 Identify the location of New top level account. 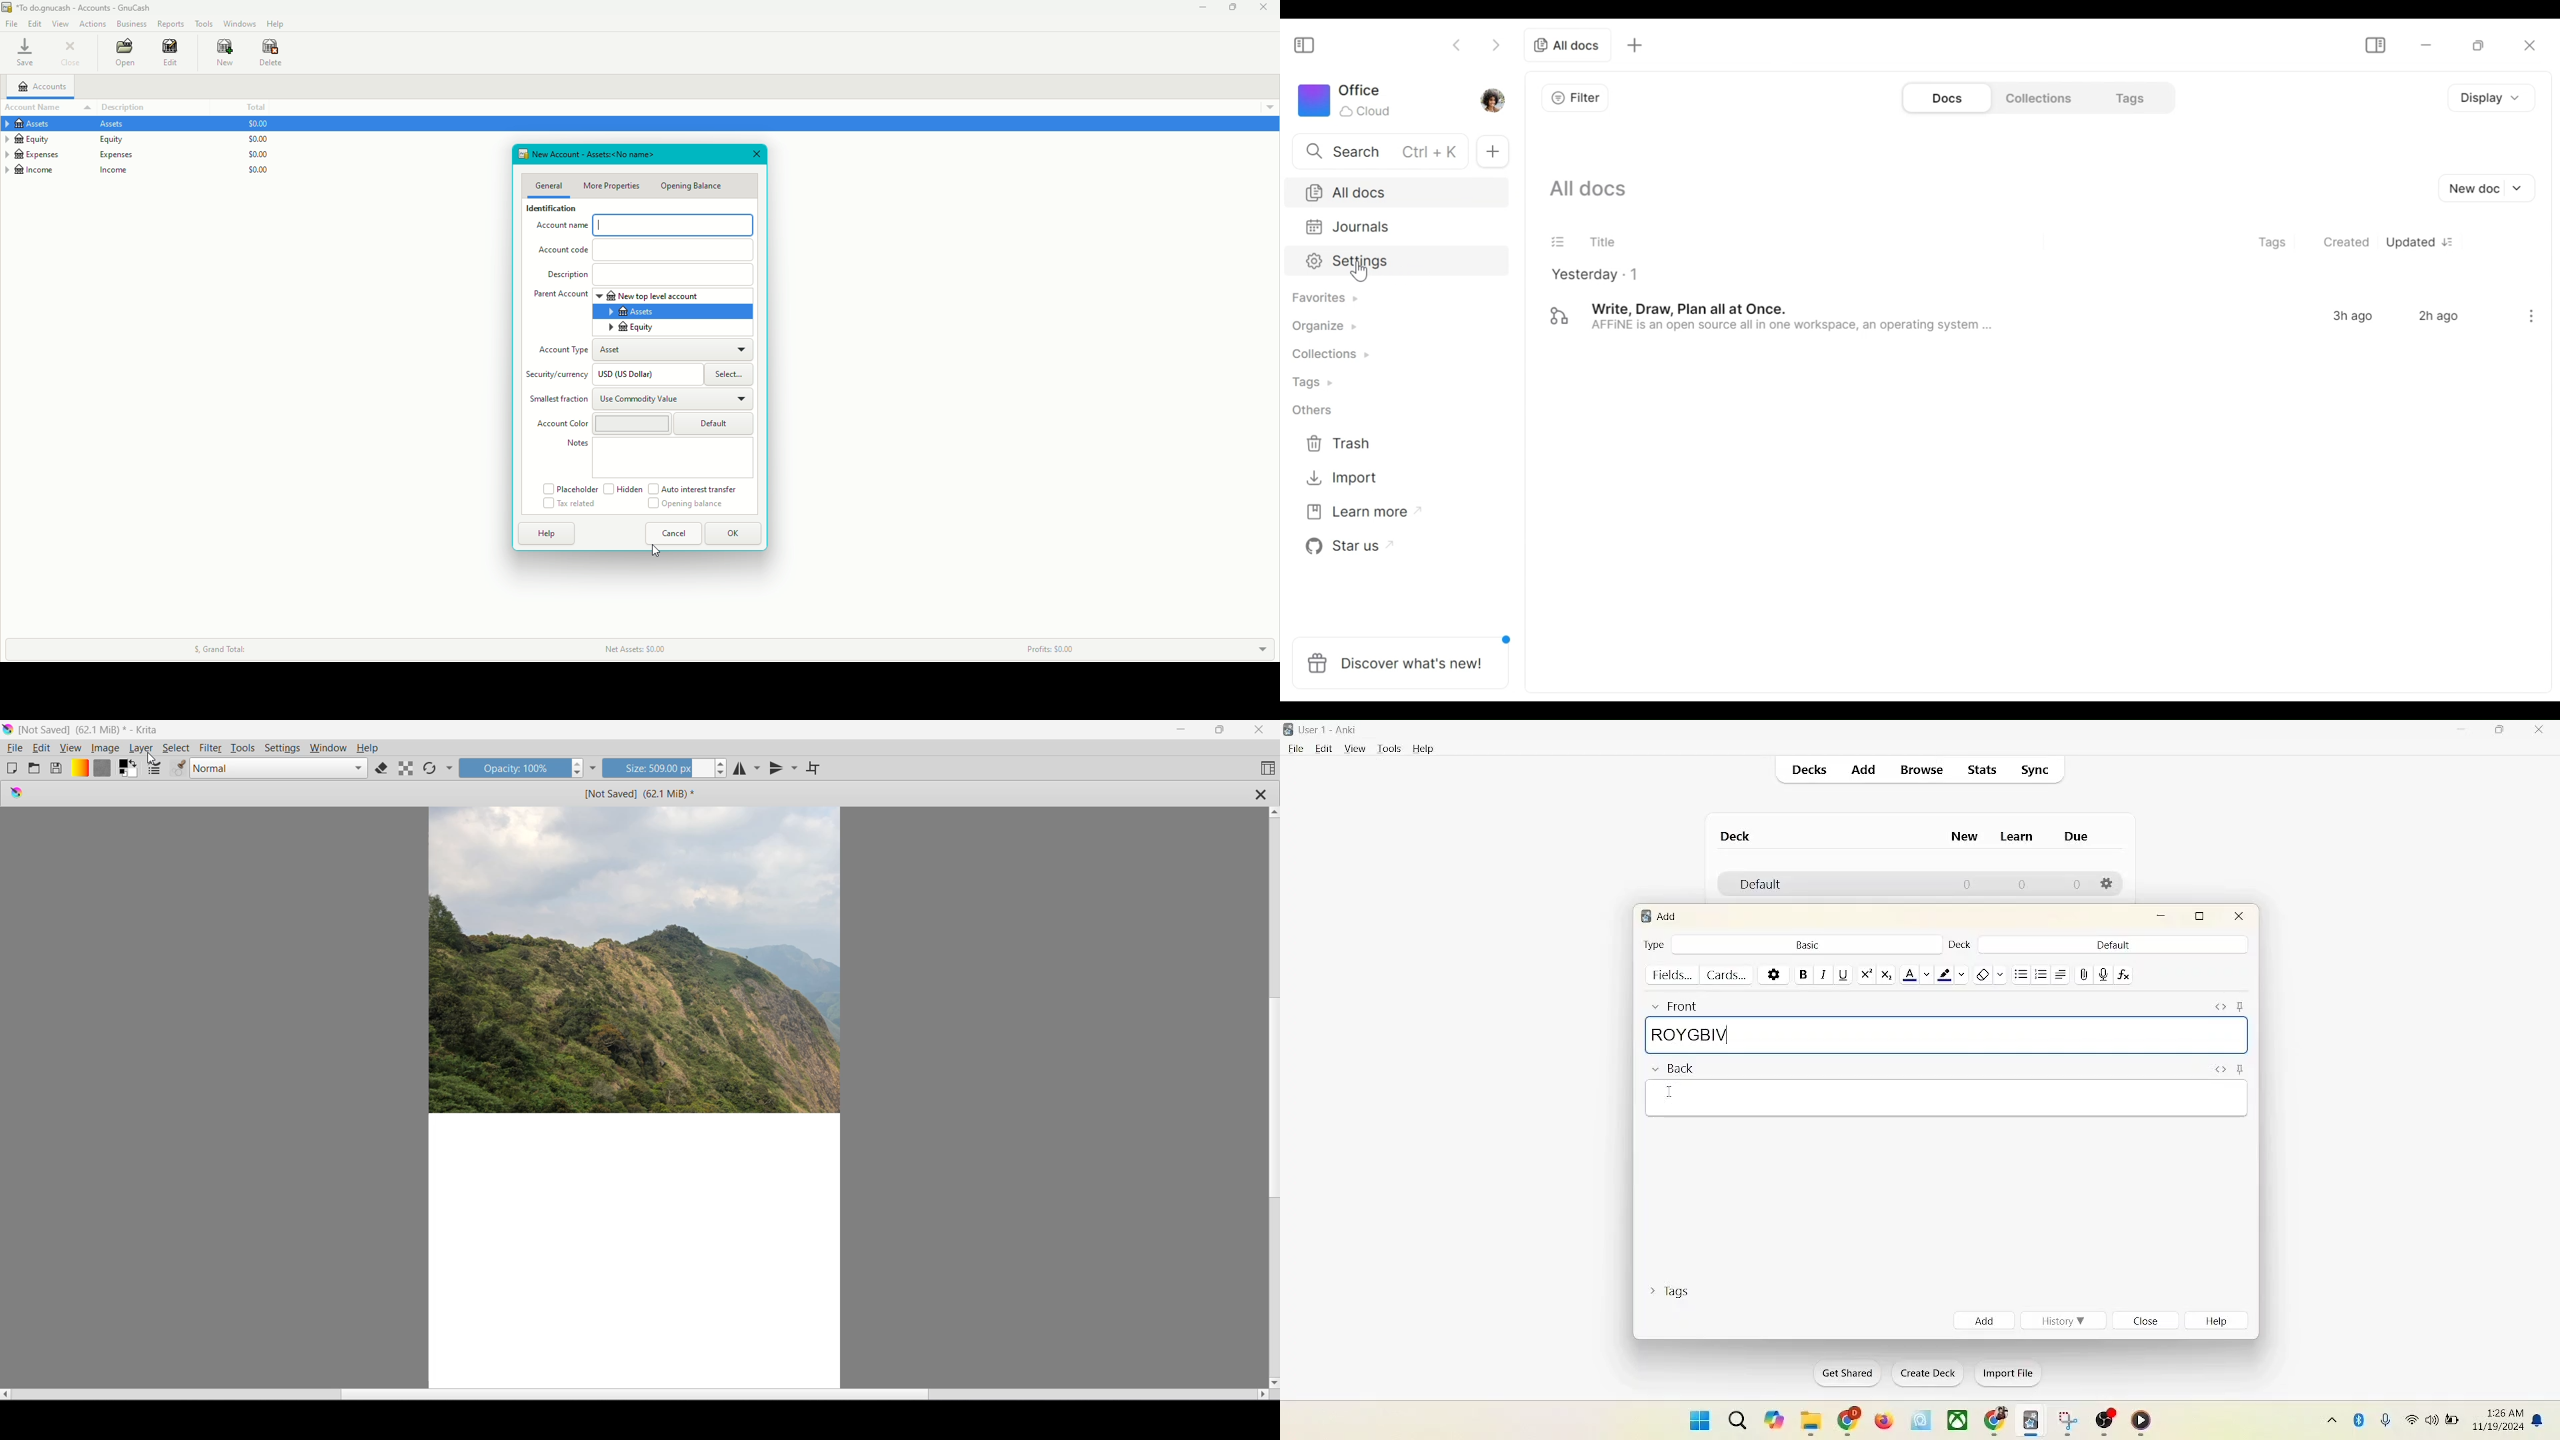
(652, 296).